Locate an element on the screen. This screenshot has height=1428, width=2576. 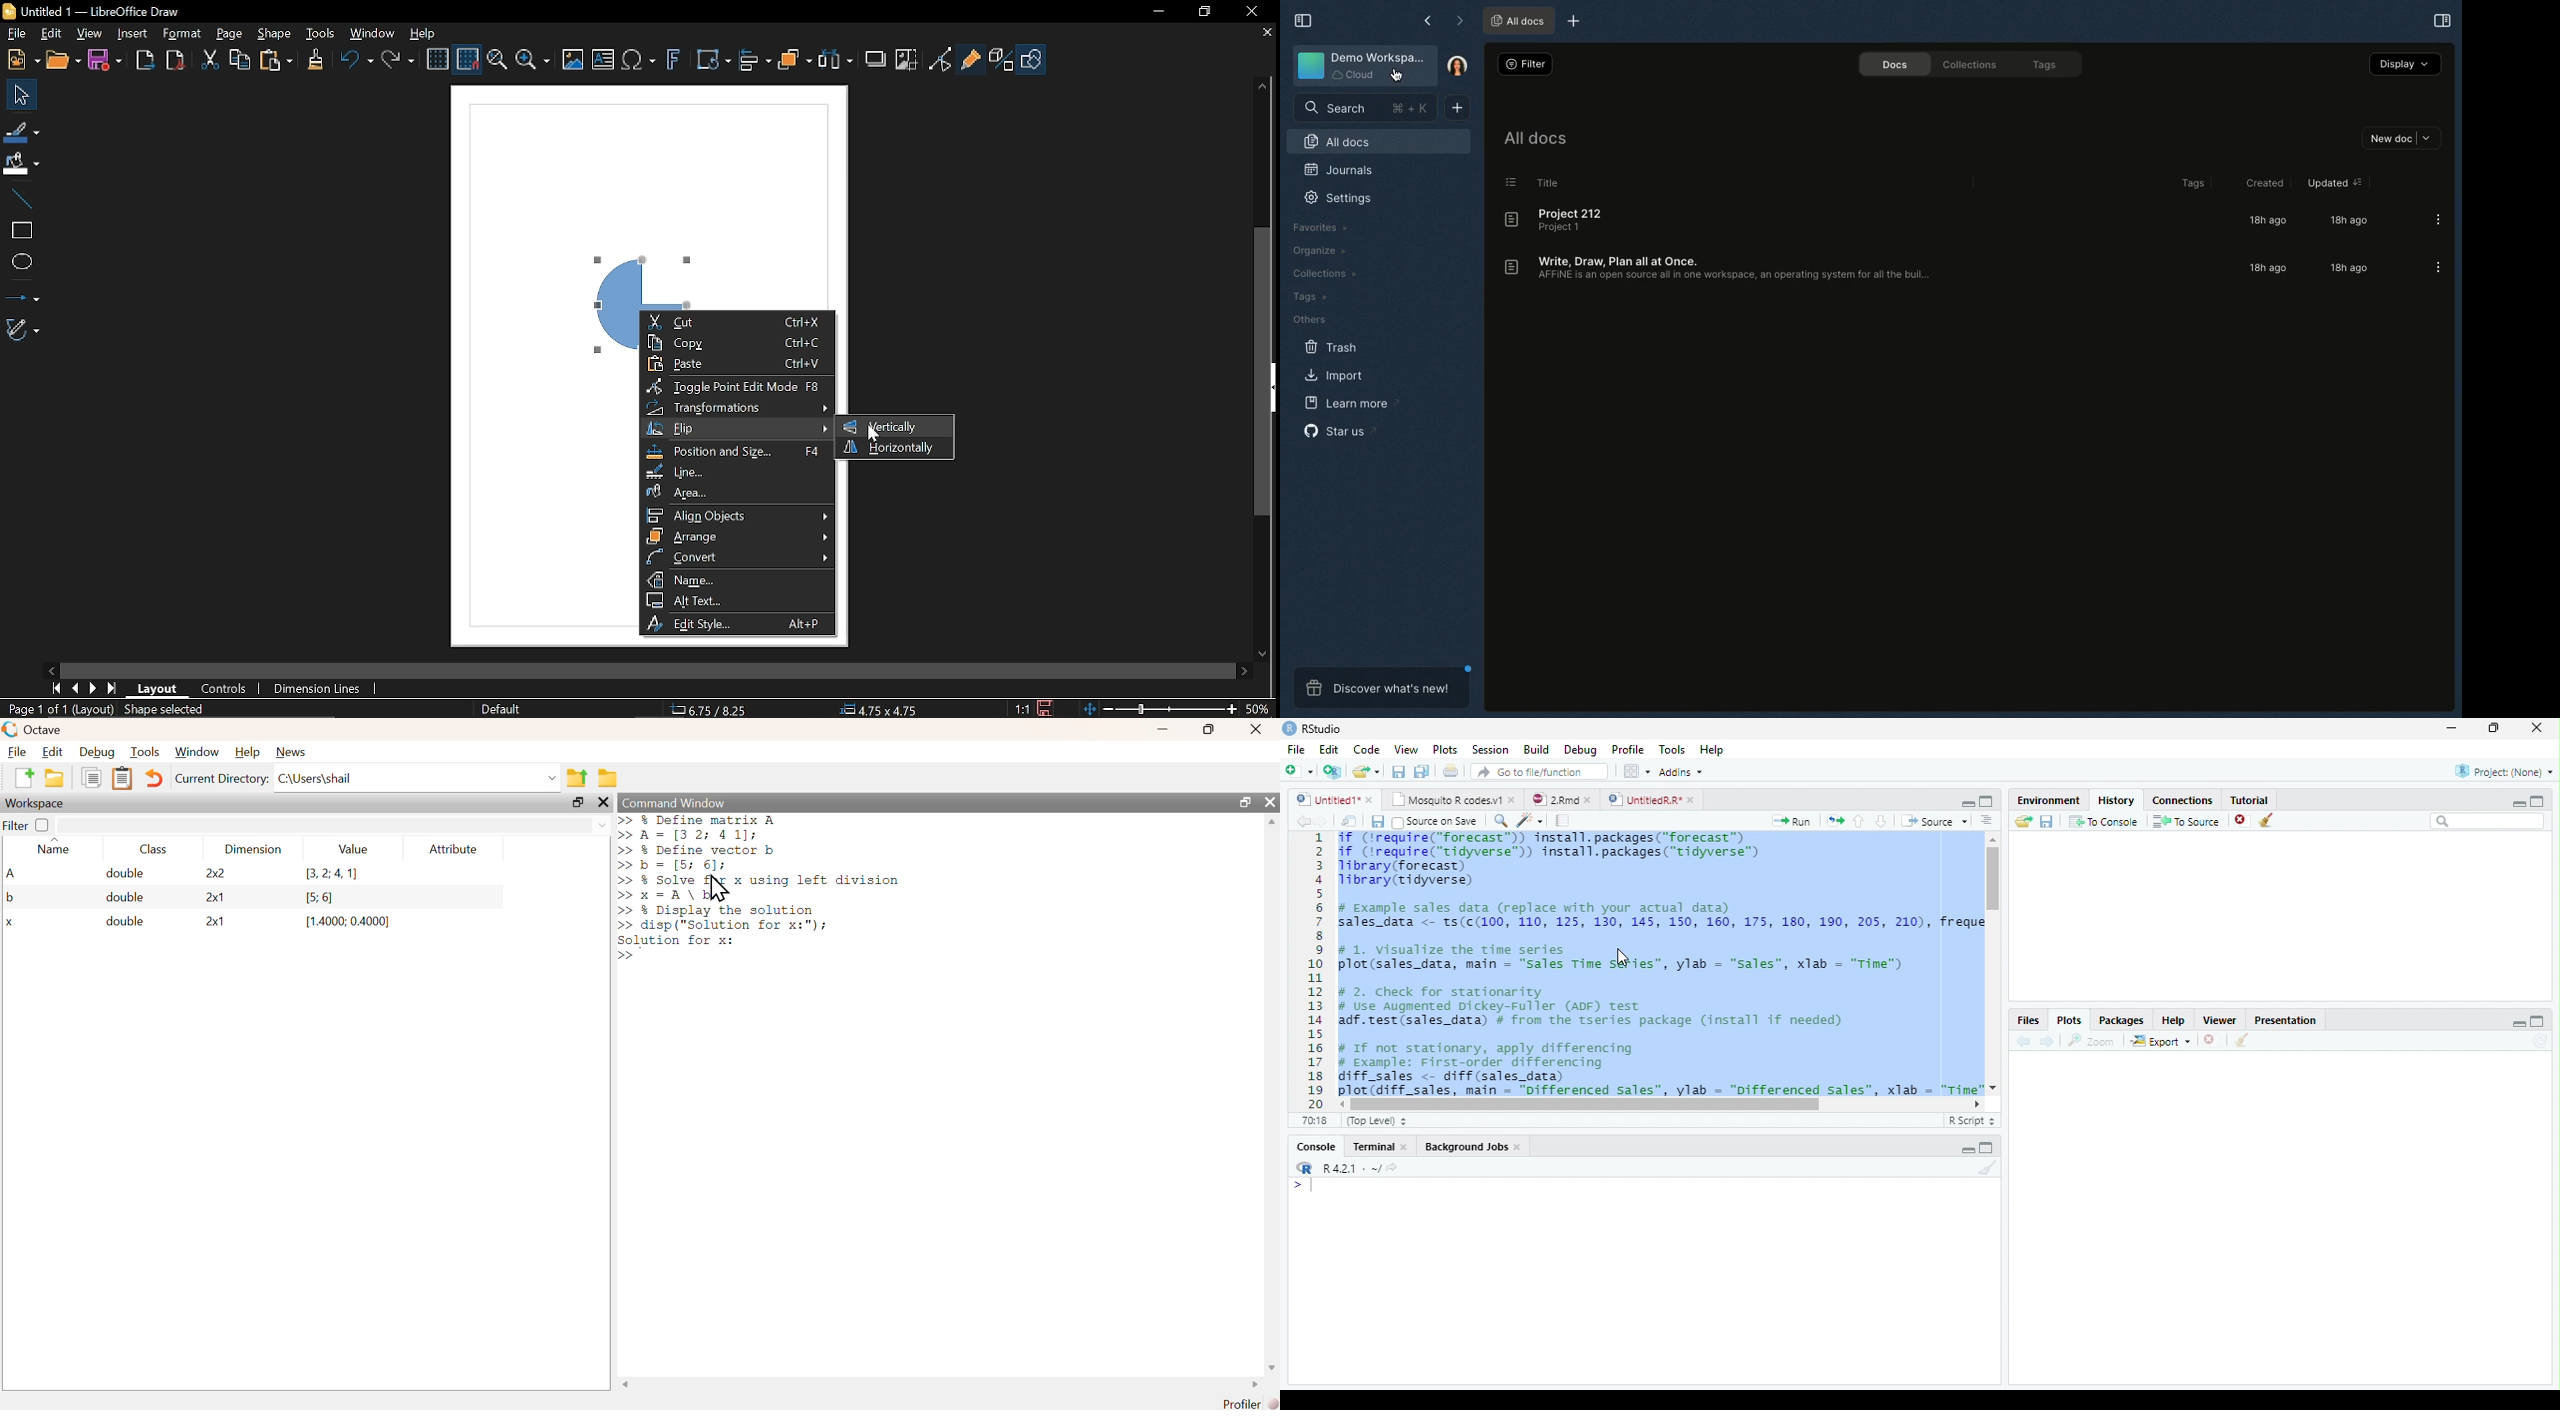
value is located at coordinates (353, 849).